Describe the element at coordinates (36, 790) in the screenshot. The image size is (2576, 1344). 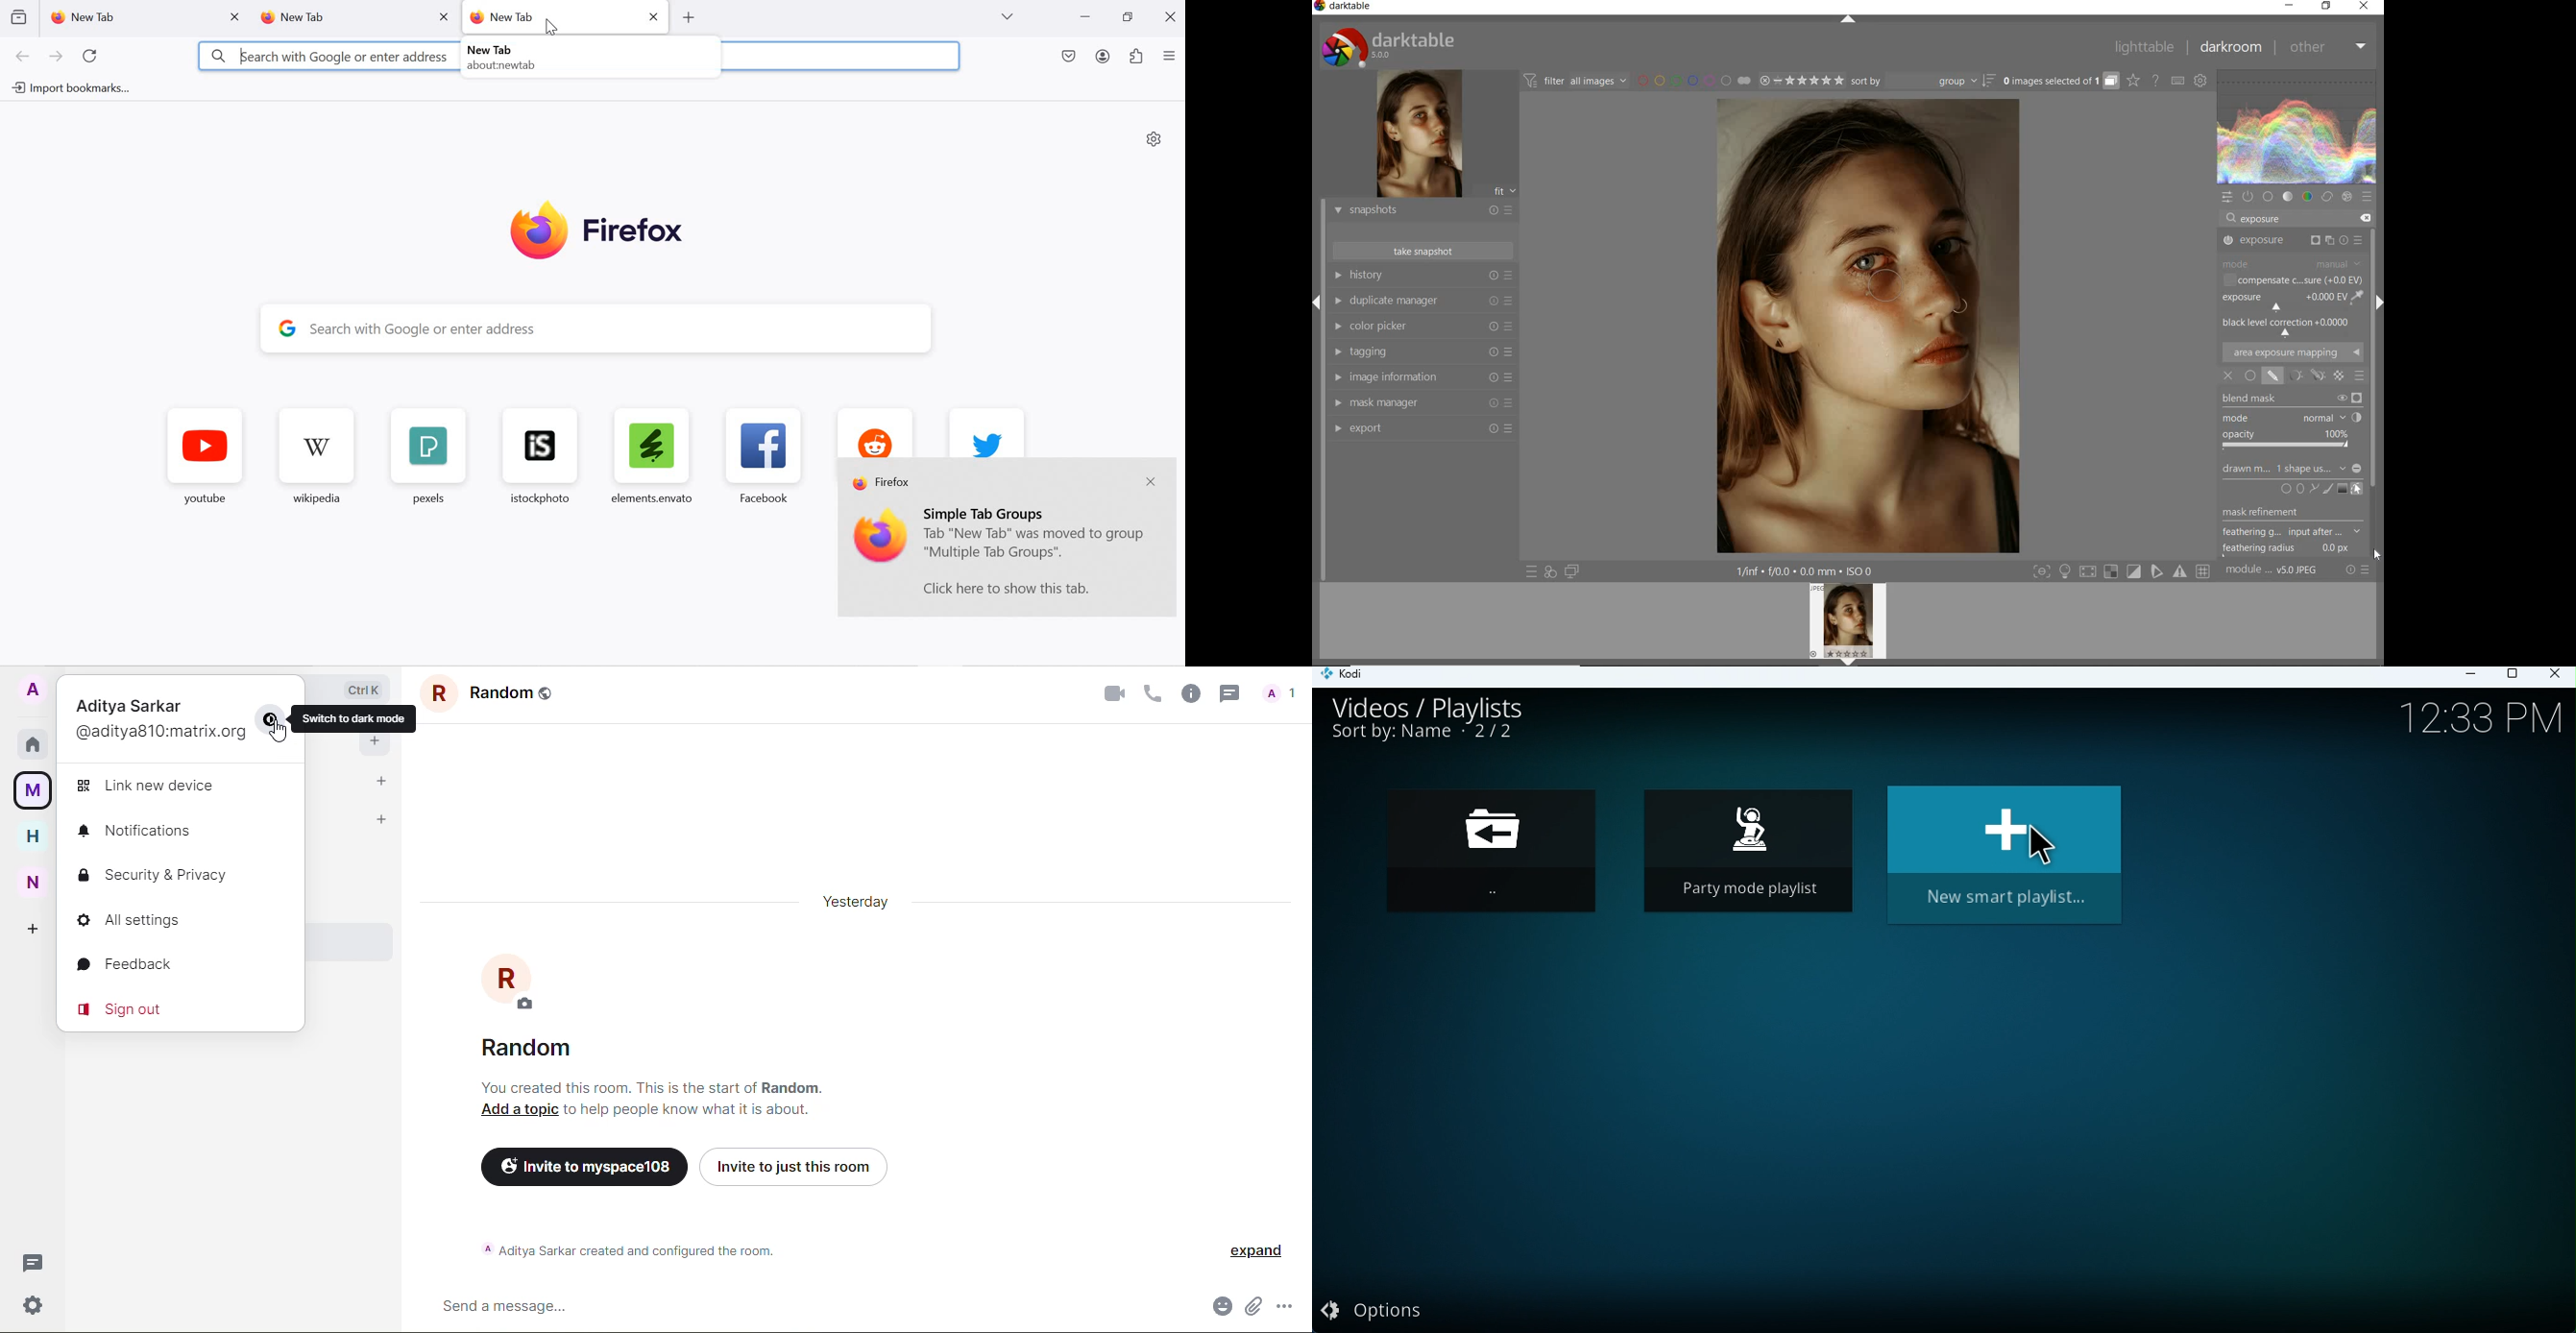
I see `myspace` at that location.